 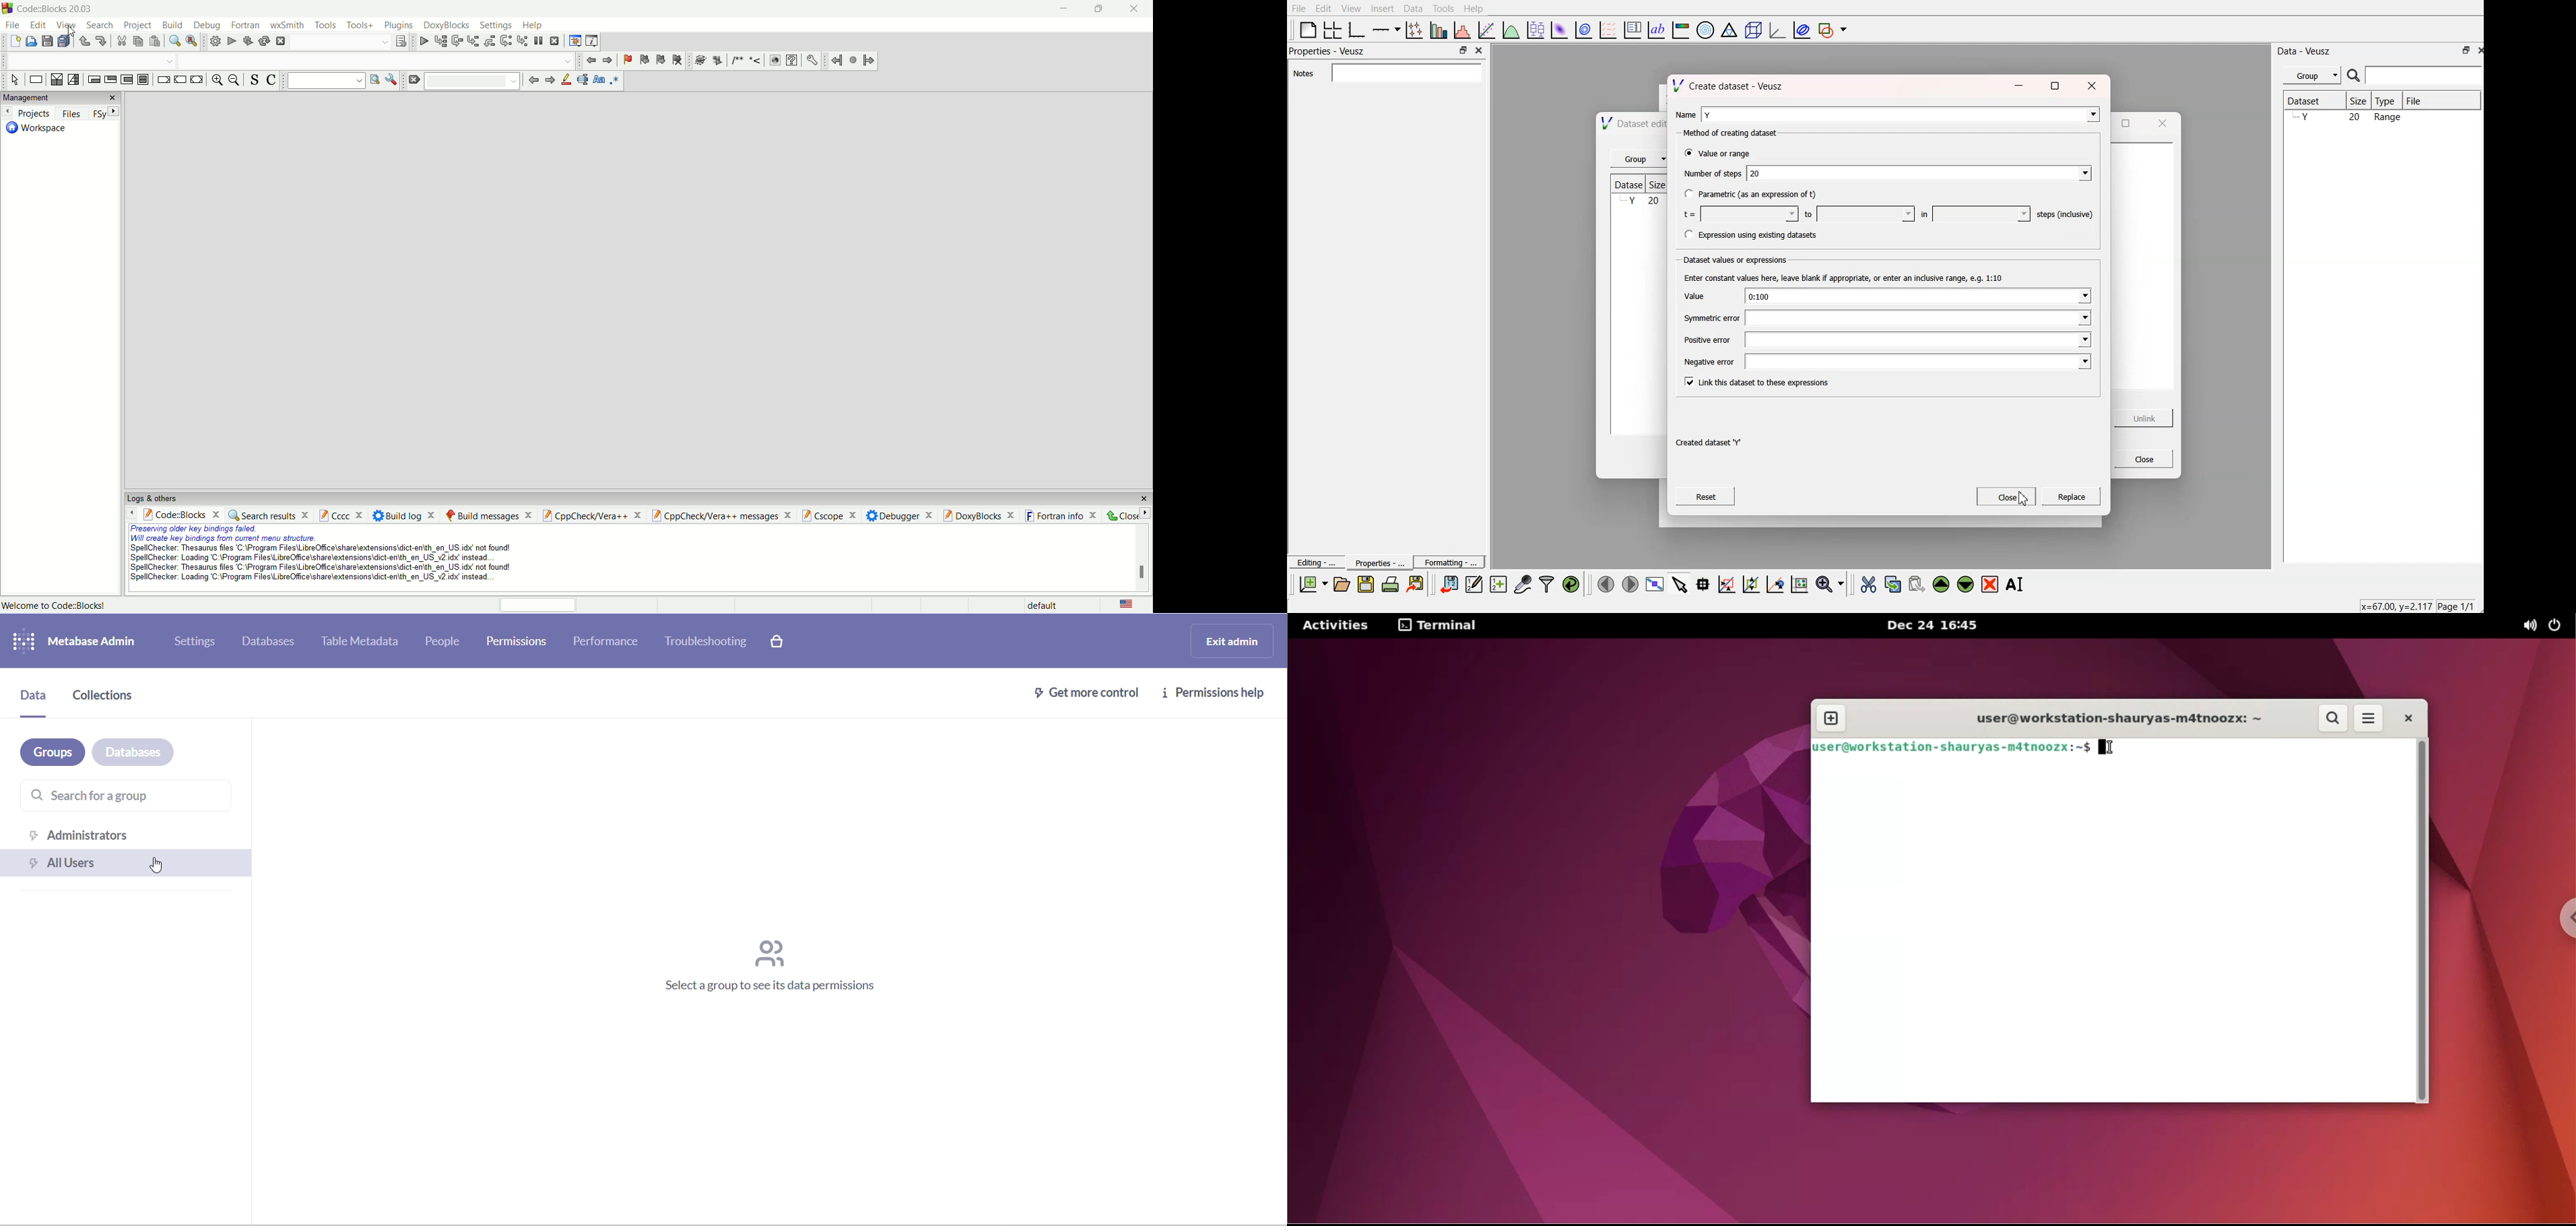 I want to click on match case, so click(x=600, y=82).